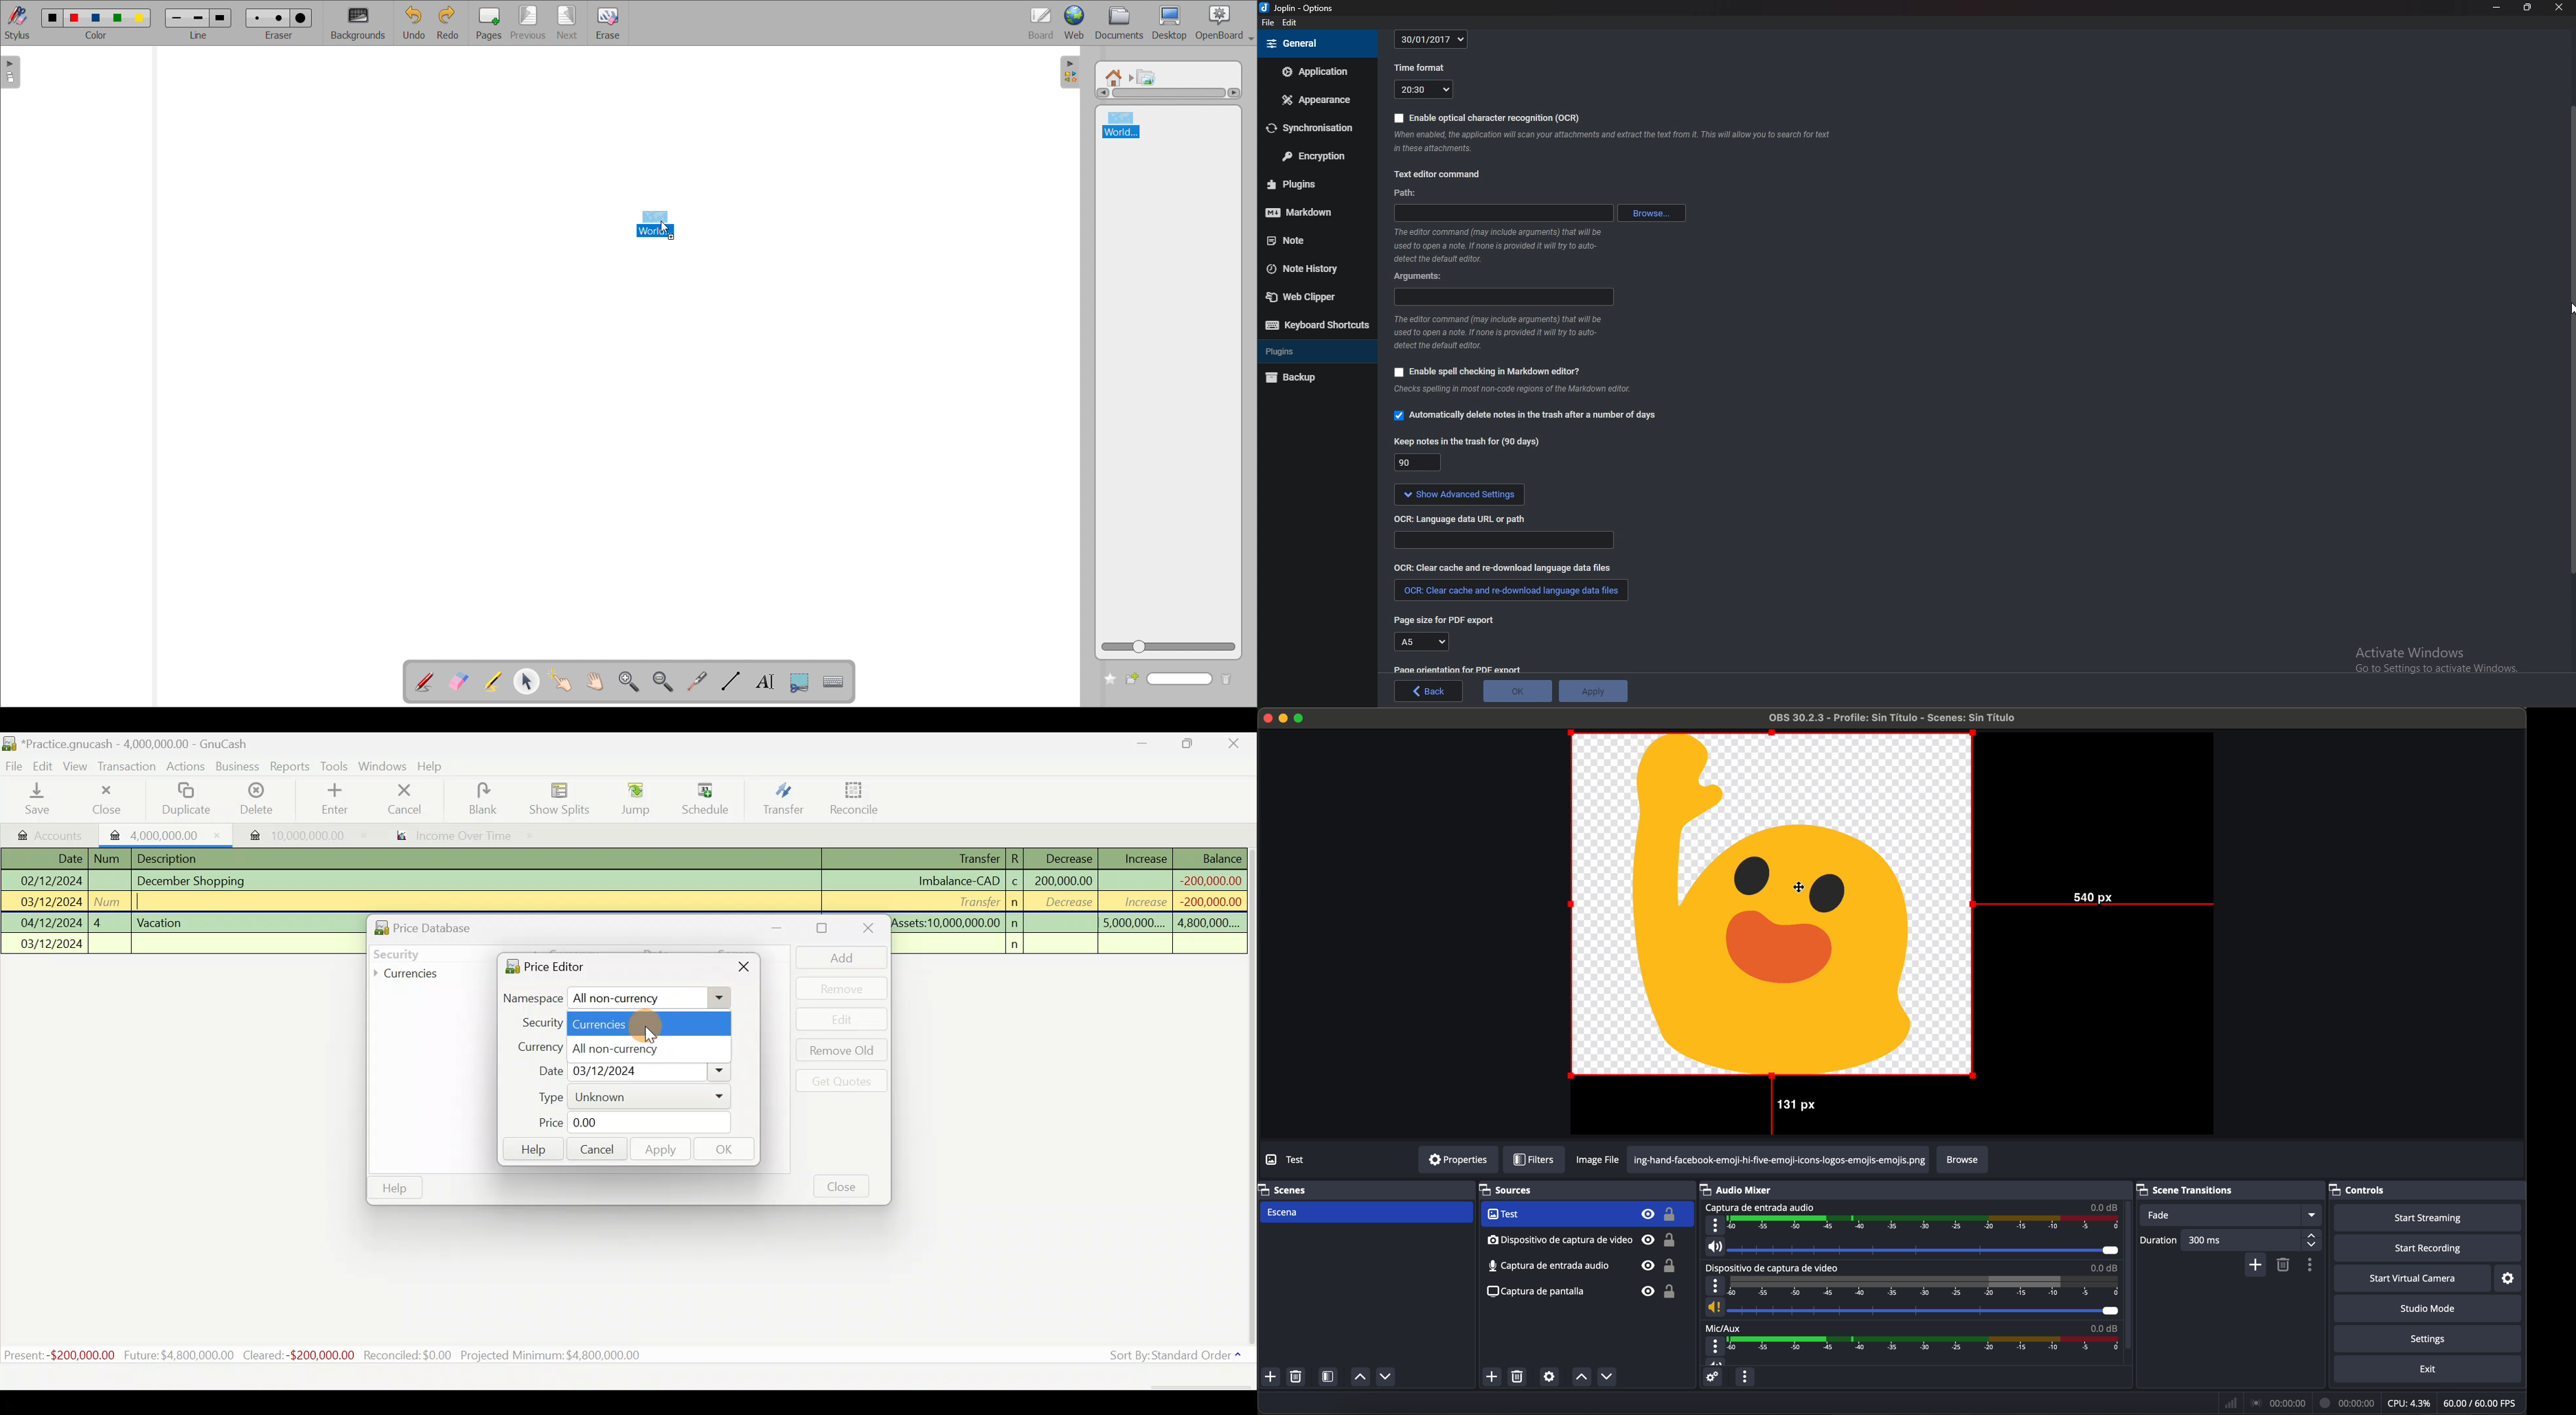  I want to click on sources, so click(1519, 1191).